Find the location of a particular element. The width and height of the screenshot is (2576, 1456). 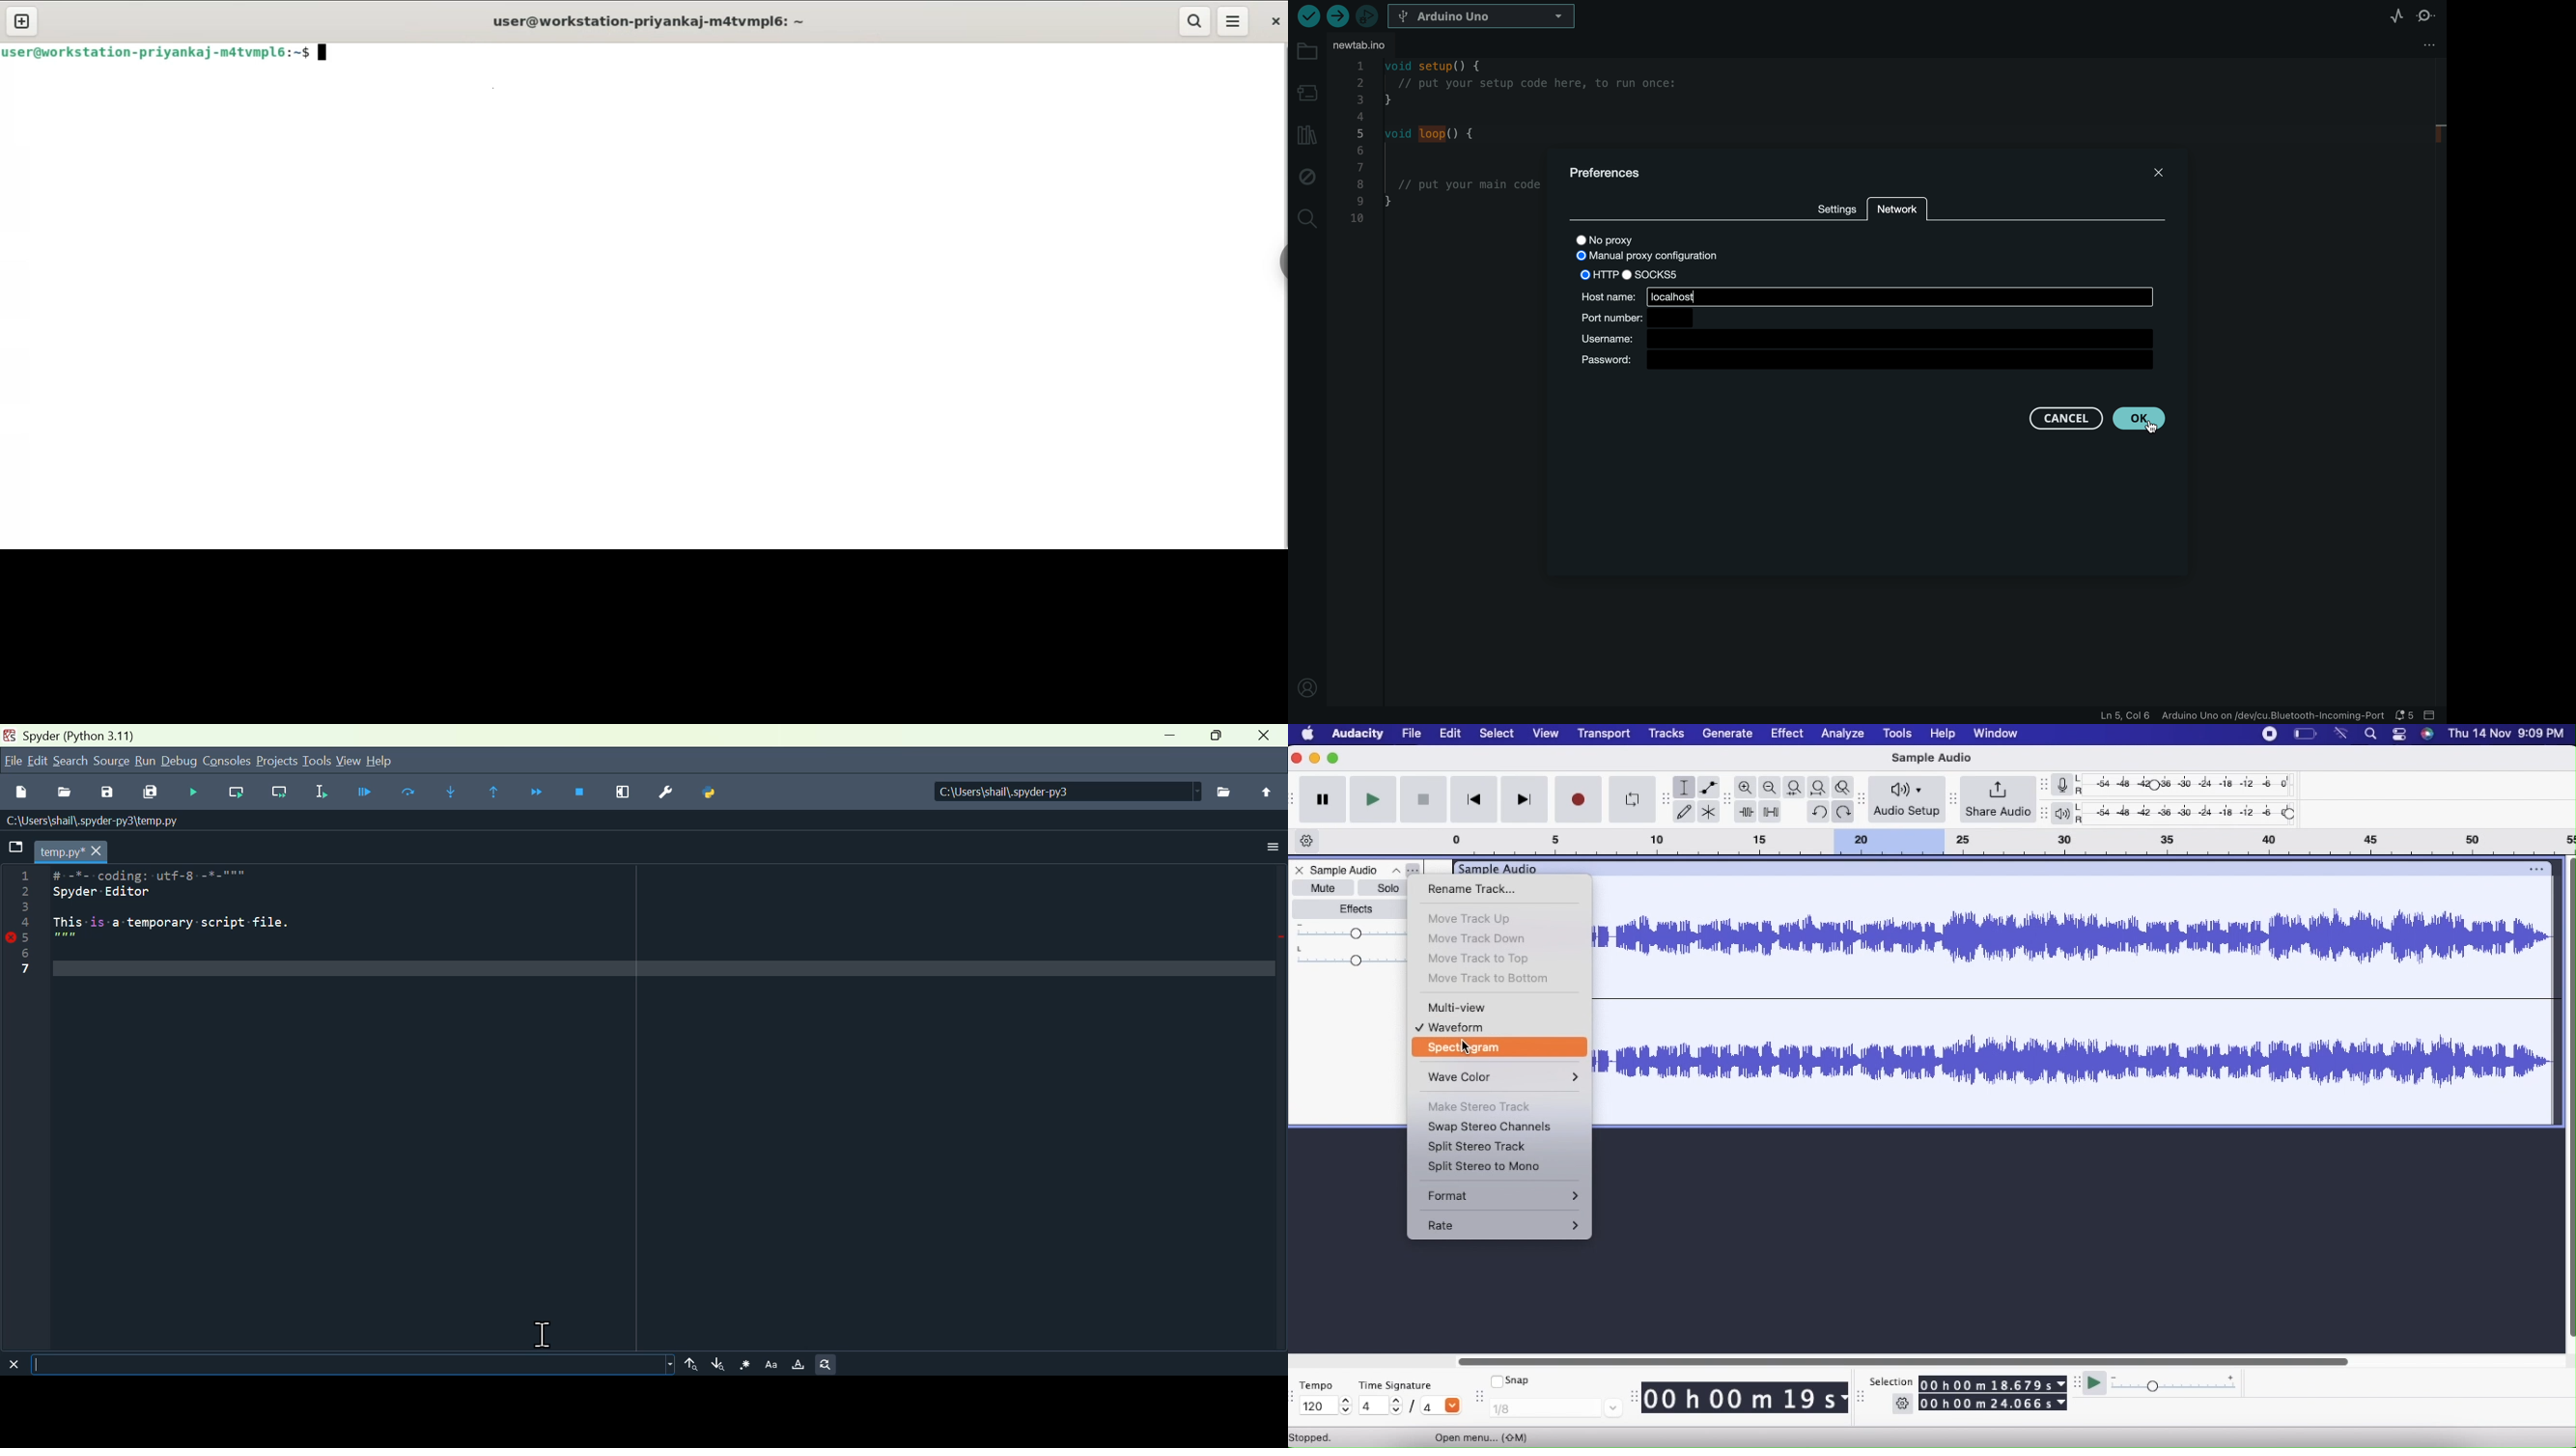

vertical scrollbar is located at coordinates (2568, 1100).